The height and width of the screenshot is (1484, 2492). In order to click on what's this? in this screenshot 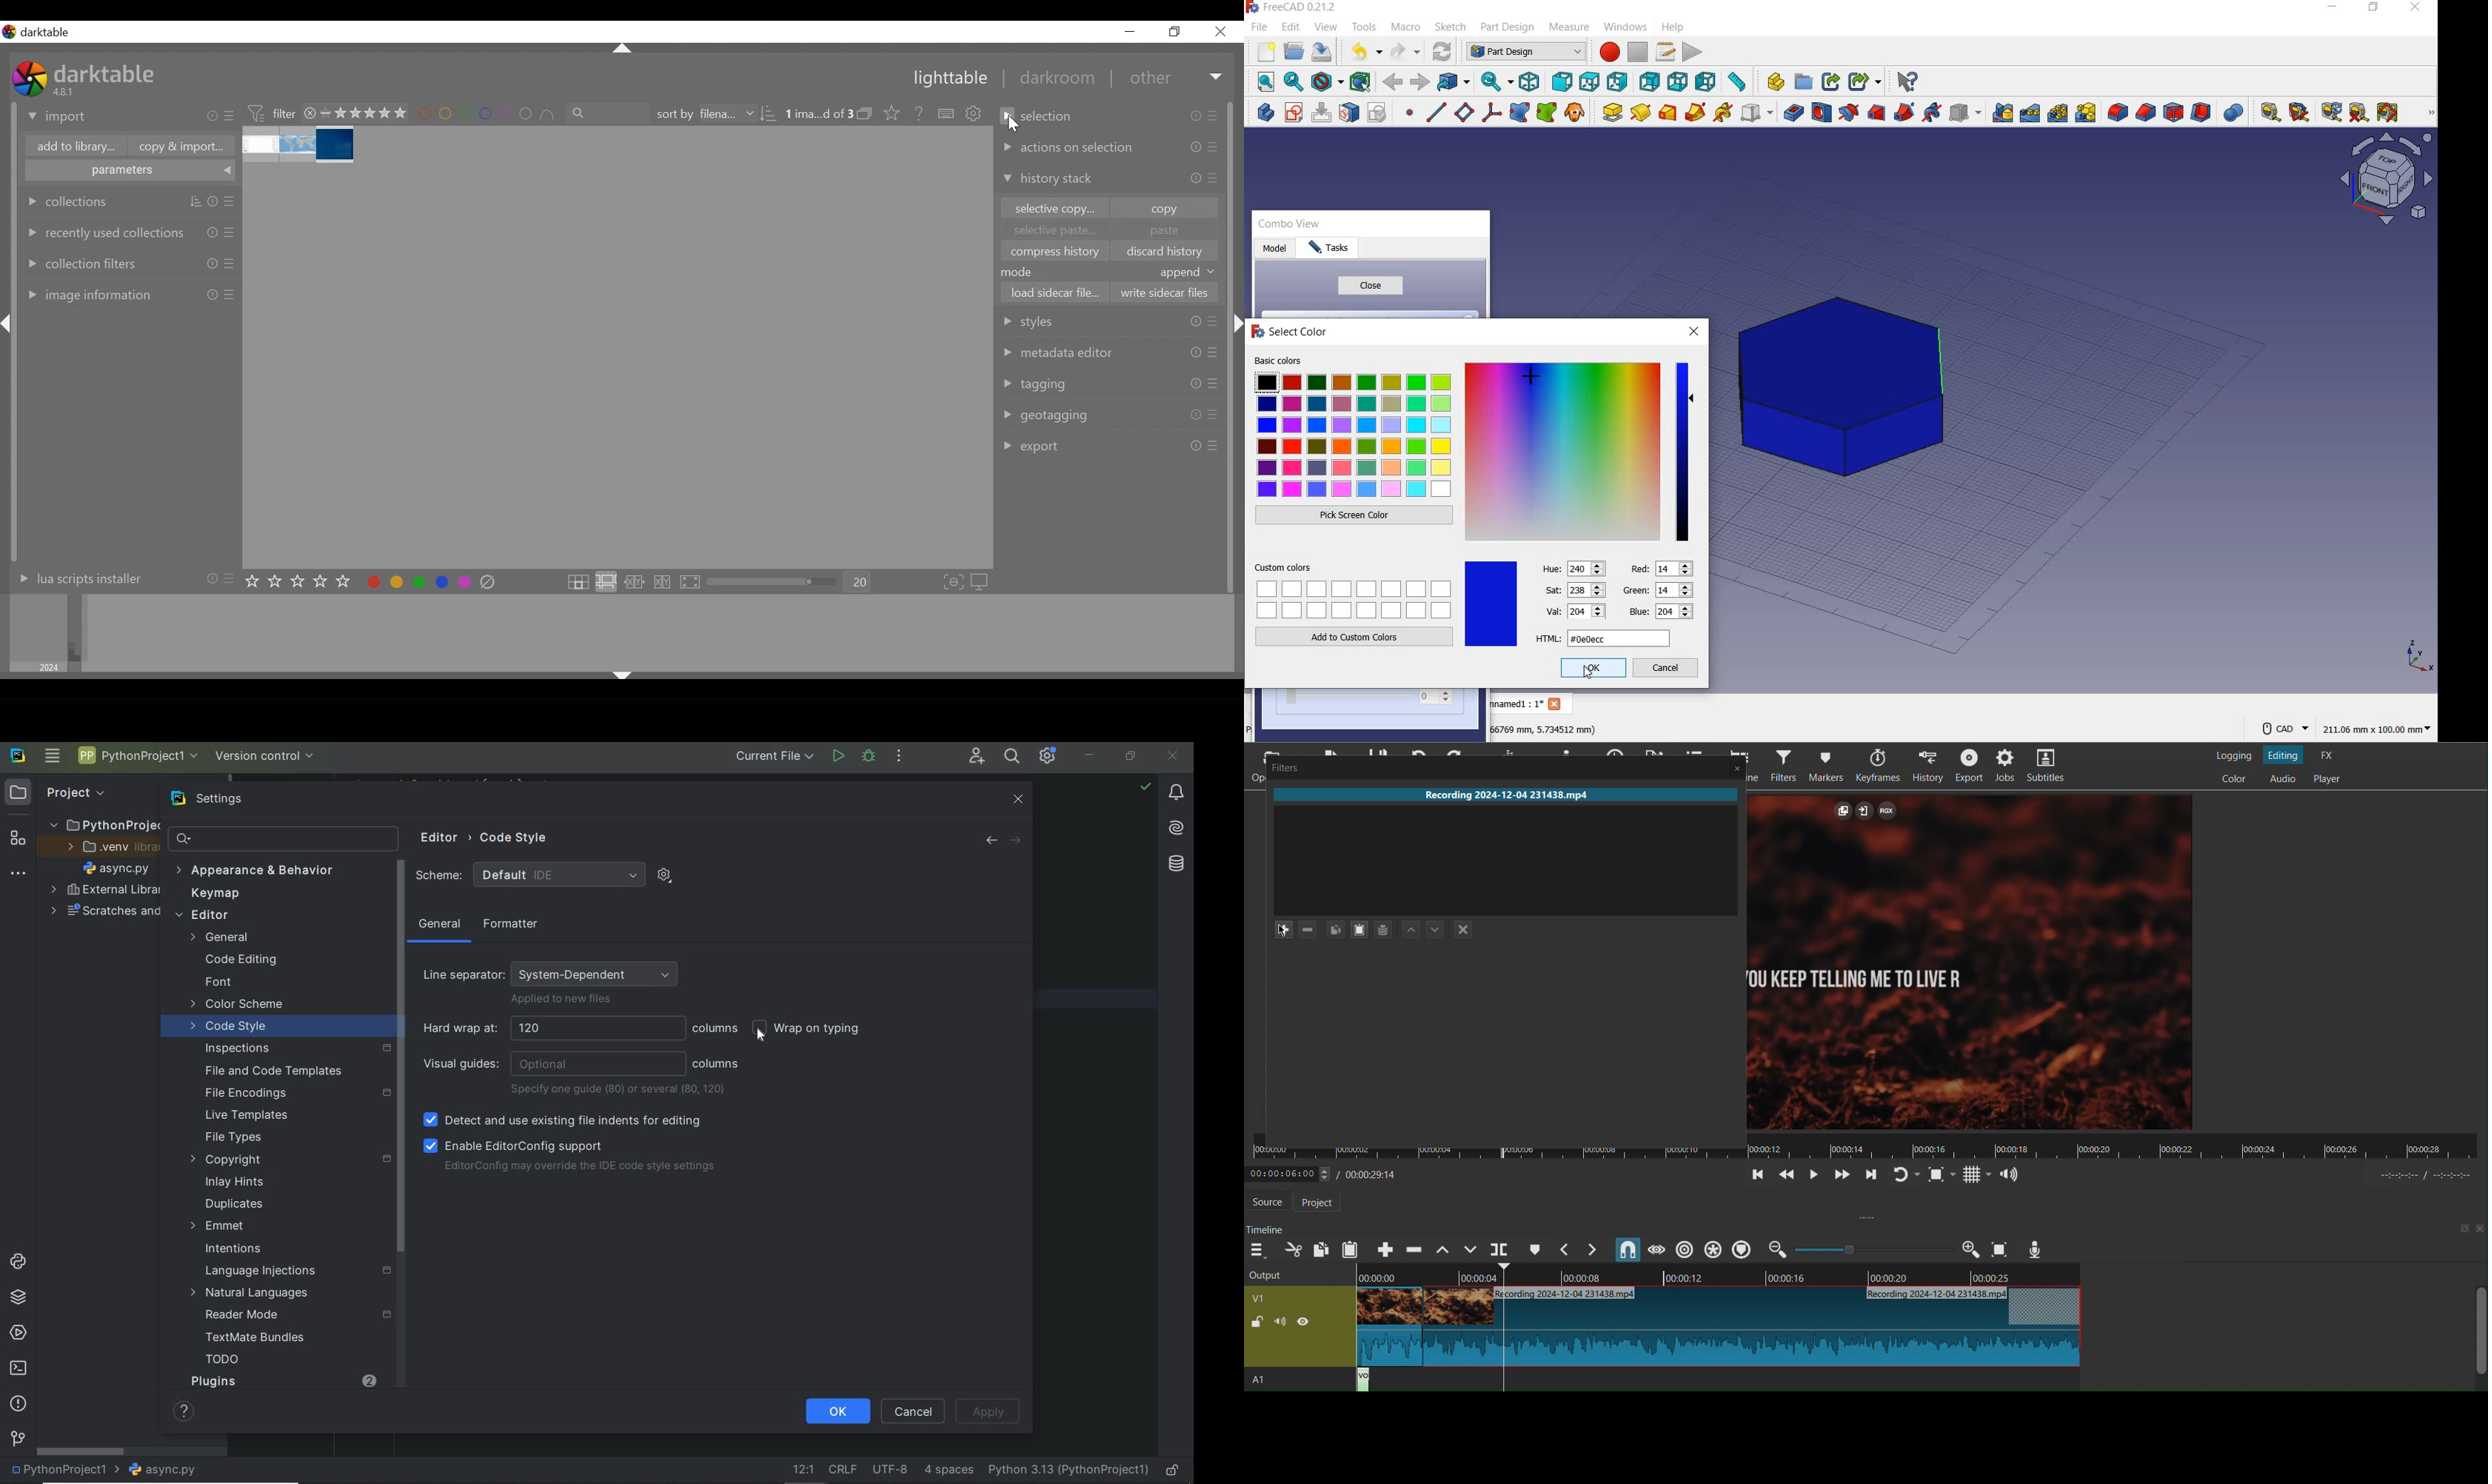, I will do `click(1906, 82)`.